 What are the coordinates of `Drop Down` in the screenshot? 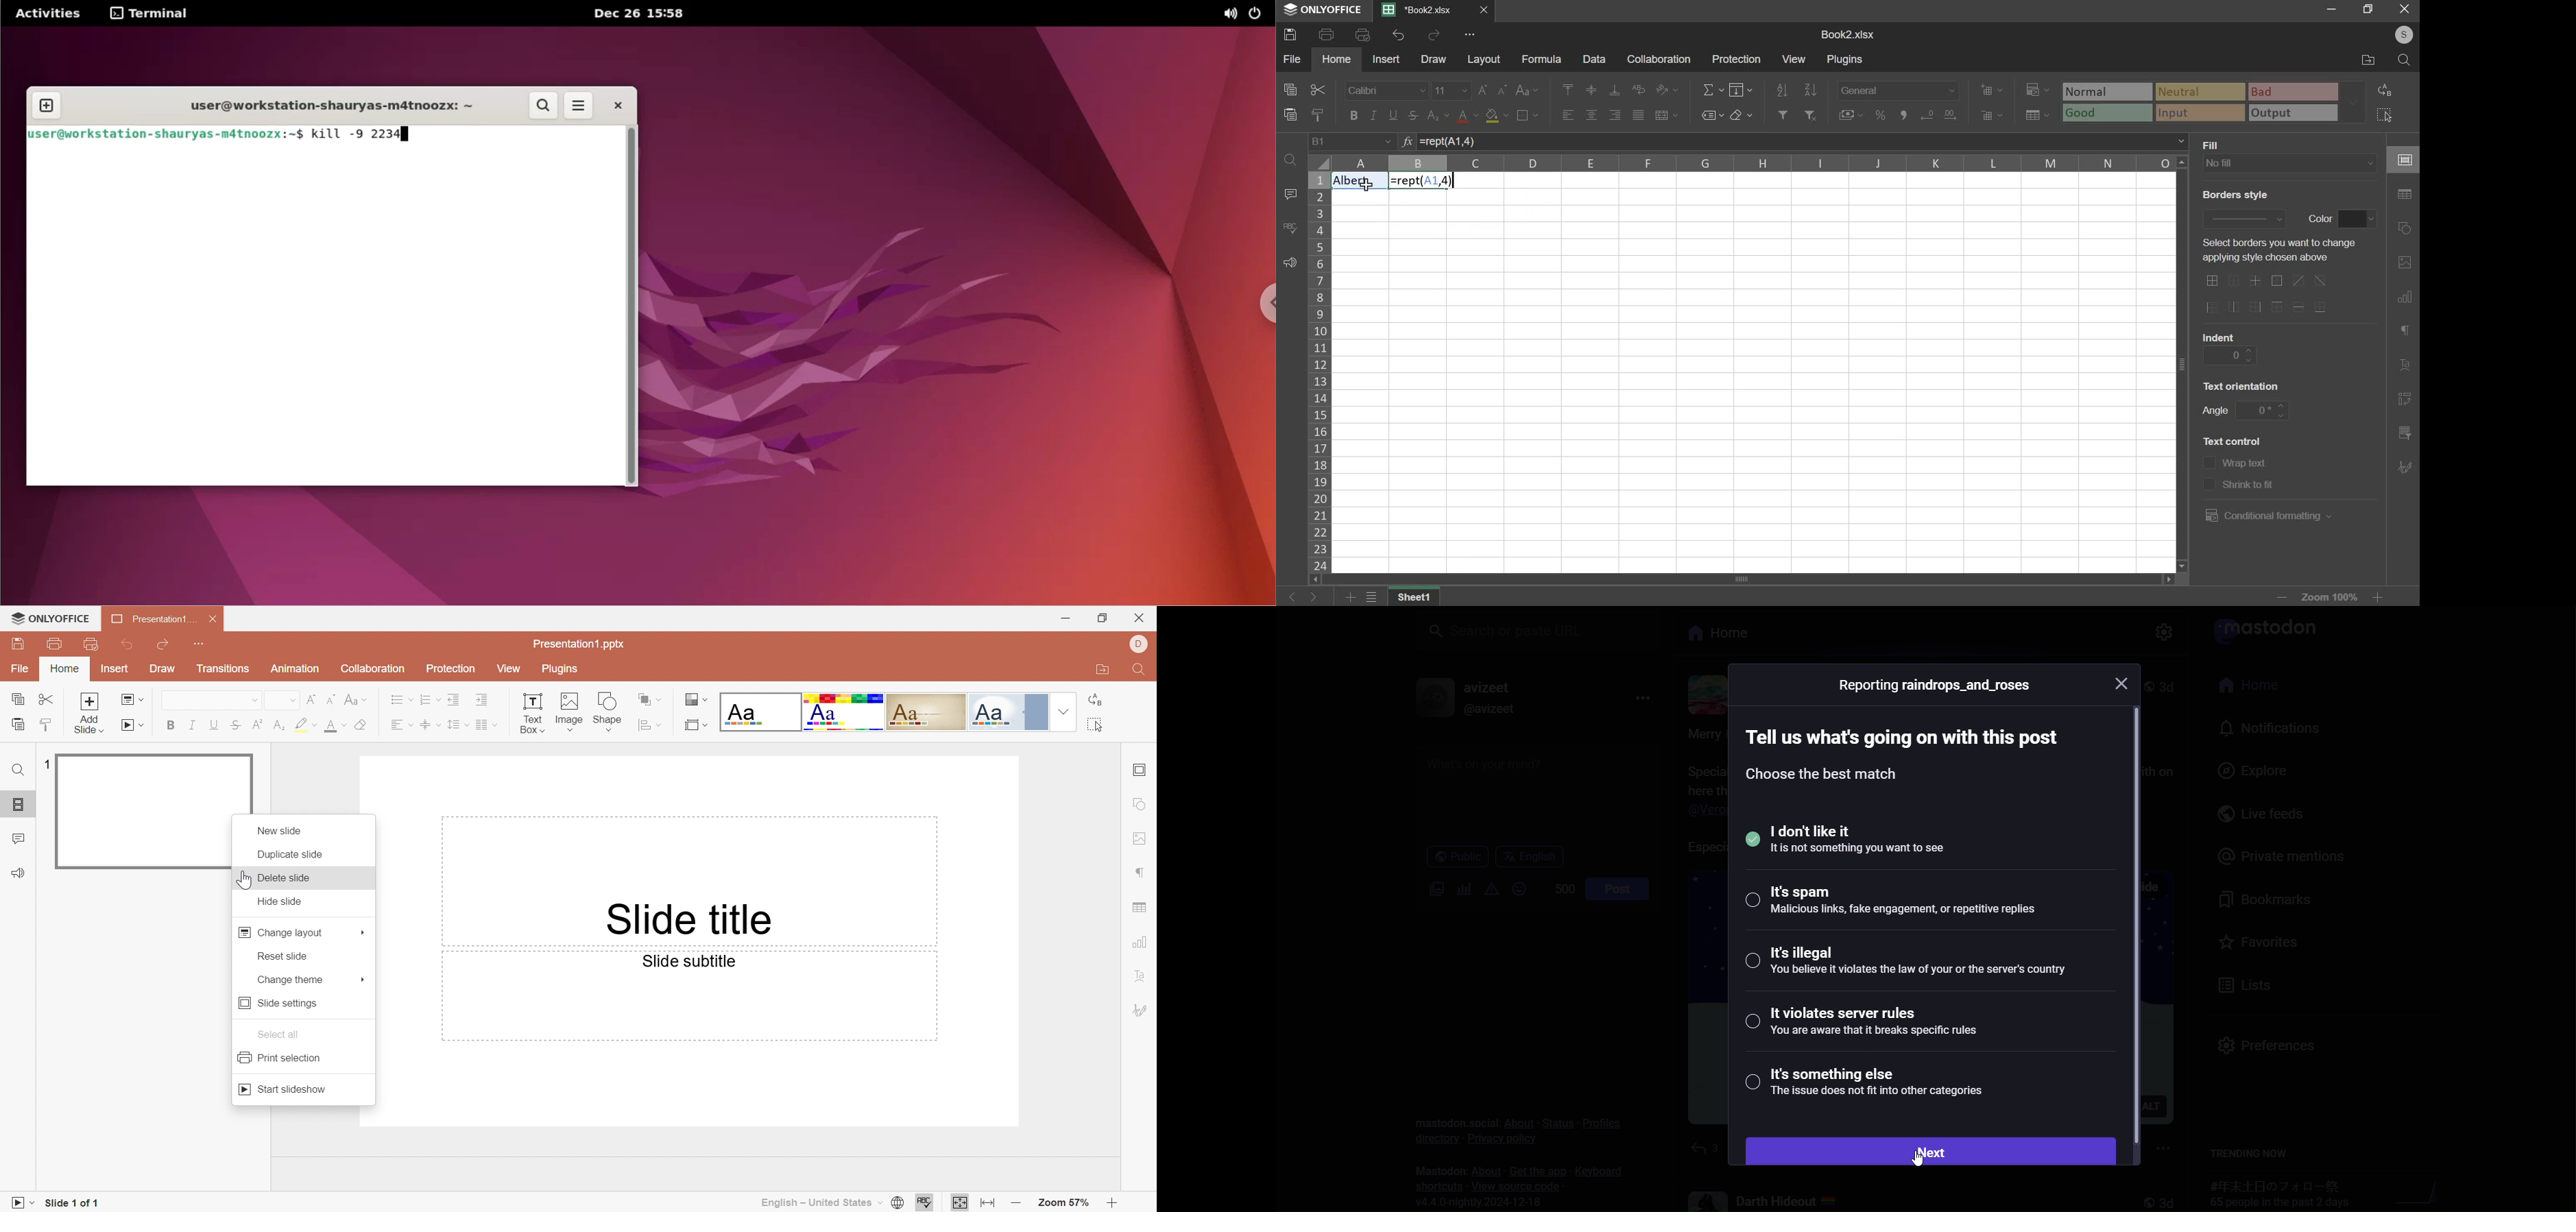 It's located at (411, 699).